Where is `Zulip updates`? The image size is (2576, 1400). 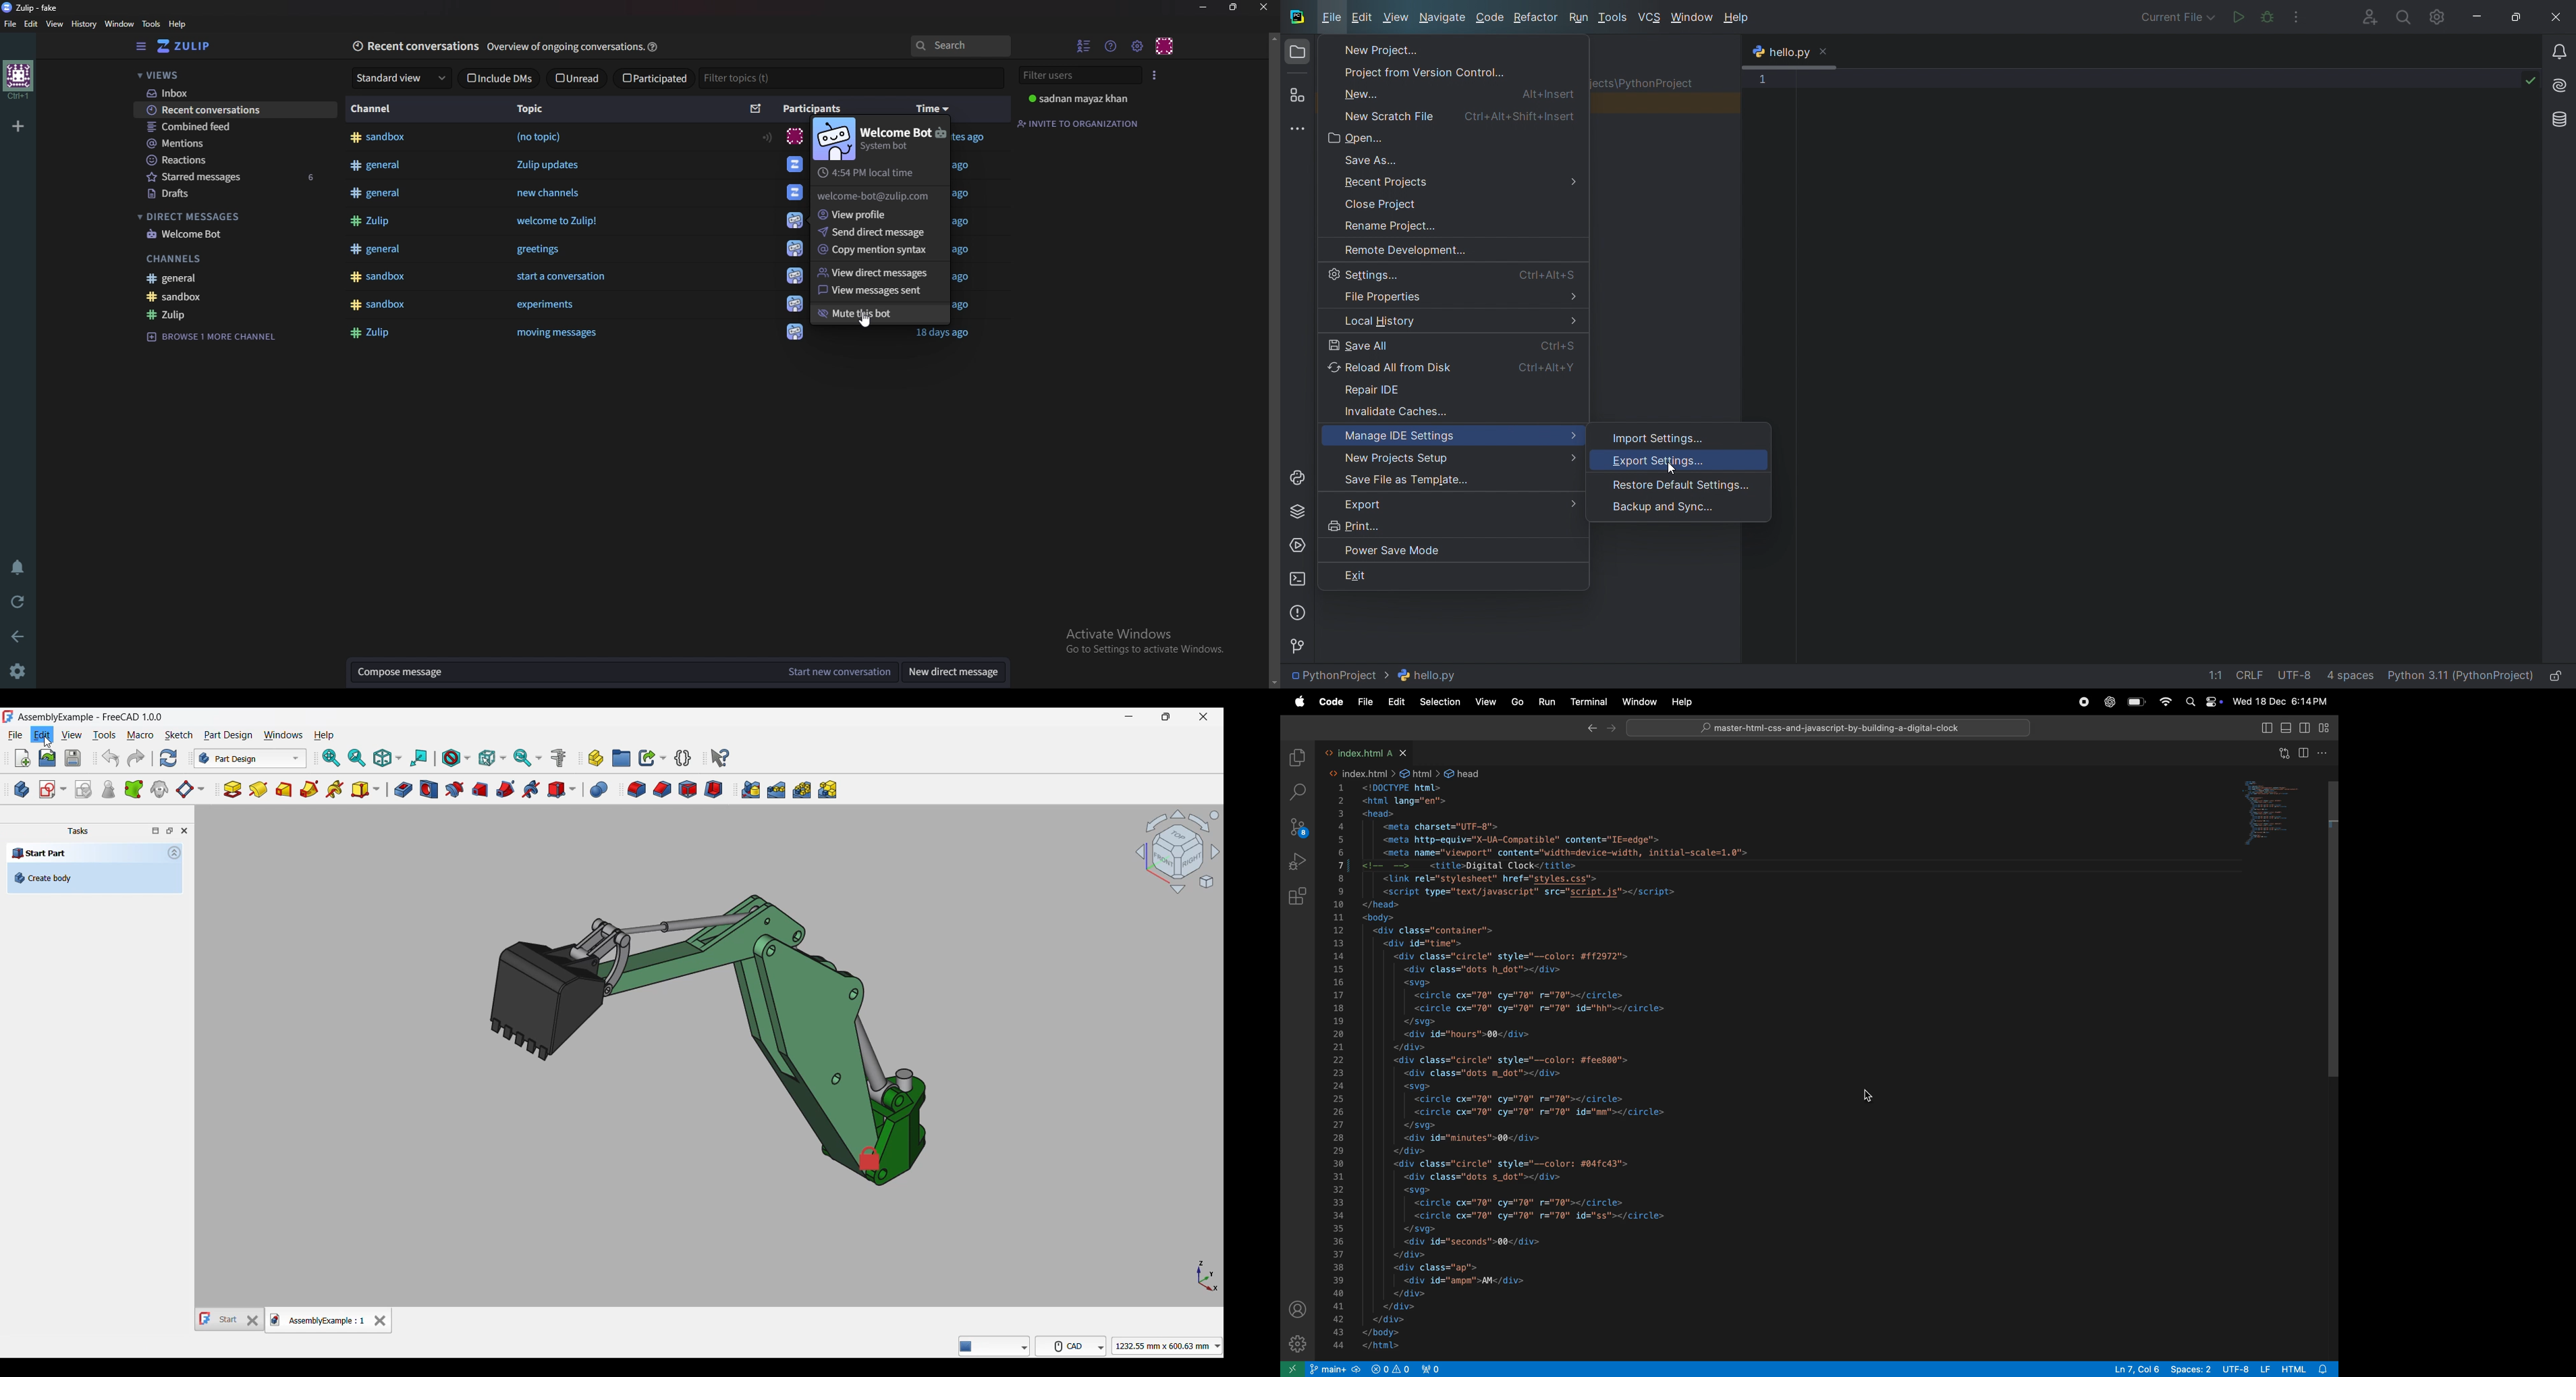
Zulip updates is located at coordinates (547, 166).